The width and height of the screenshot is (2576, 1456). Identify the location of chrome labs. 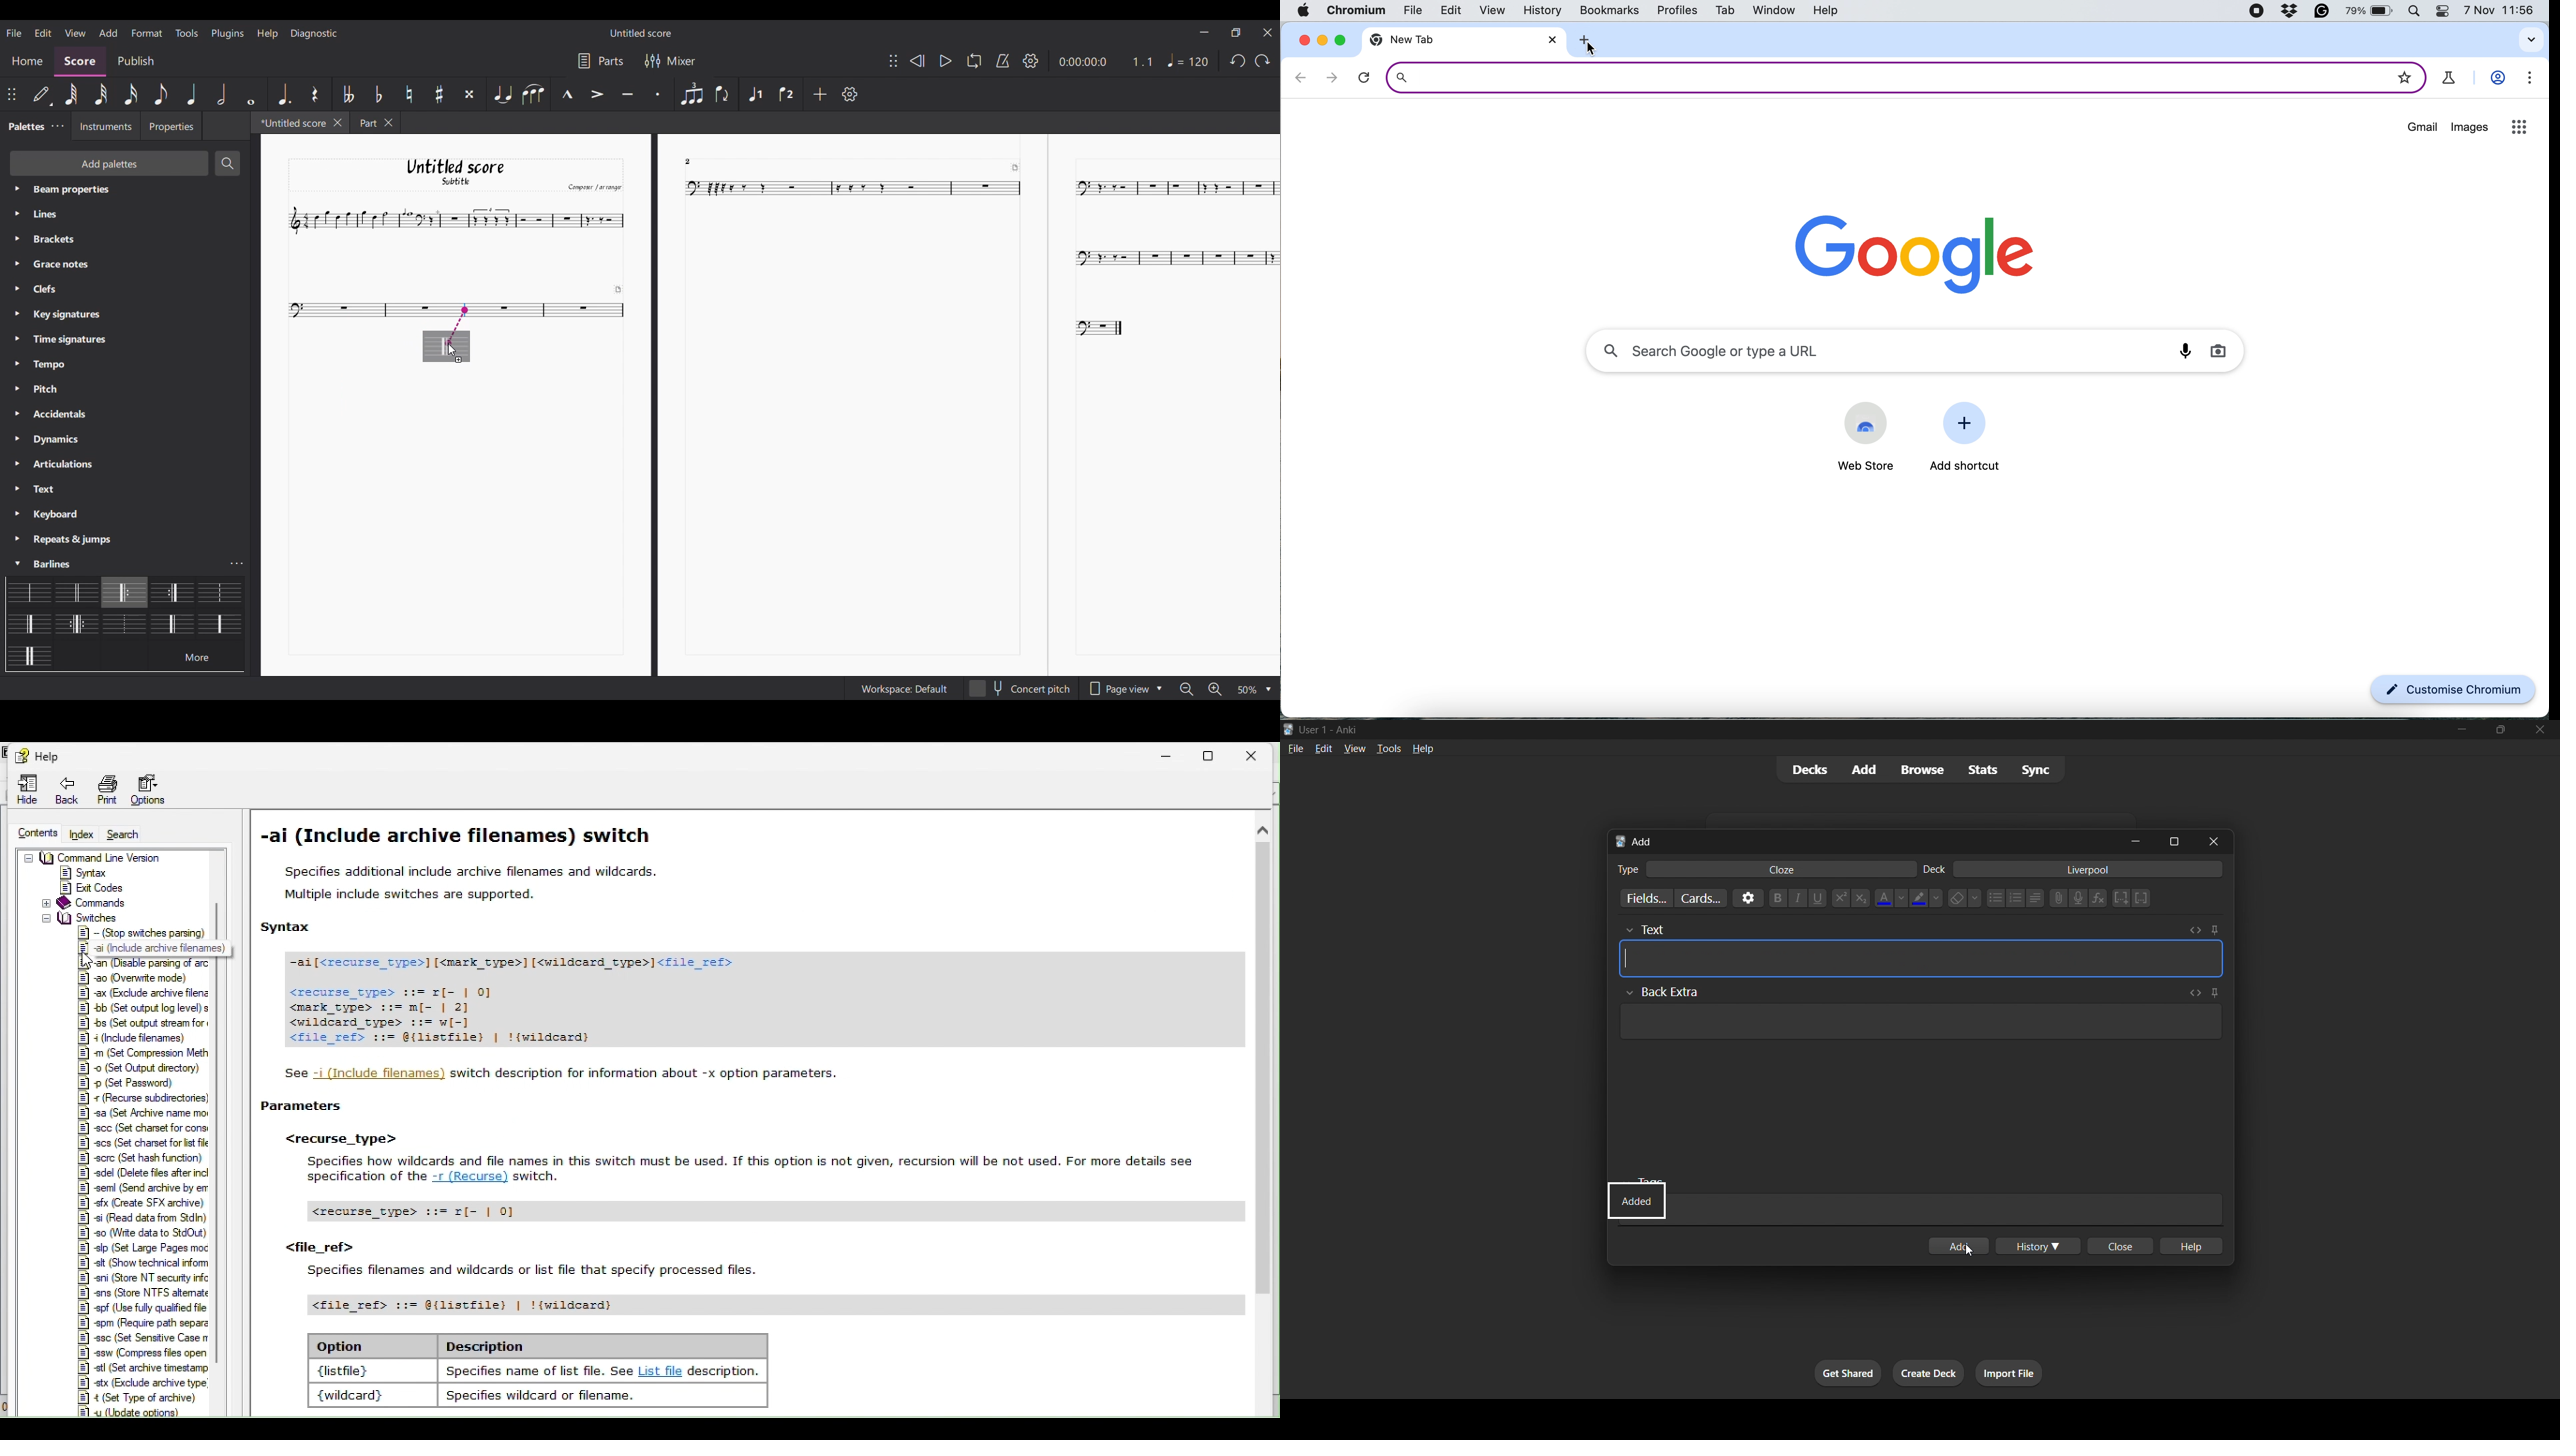
(2449, 78).